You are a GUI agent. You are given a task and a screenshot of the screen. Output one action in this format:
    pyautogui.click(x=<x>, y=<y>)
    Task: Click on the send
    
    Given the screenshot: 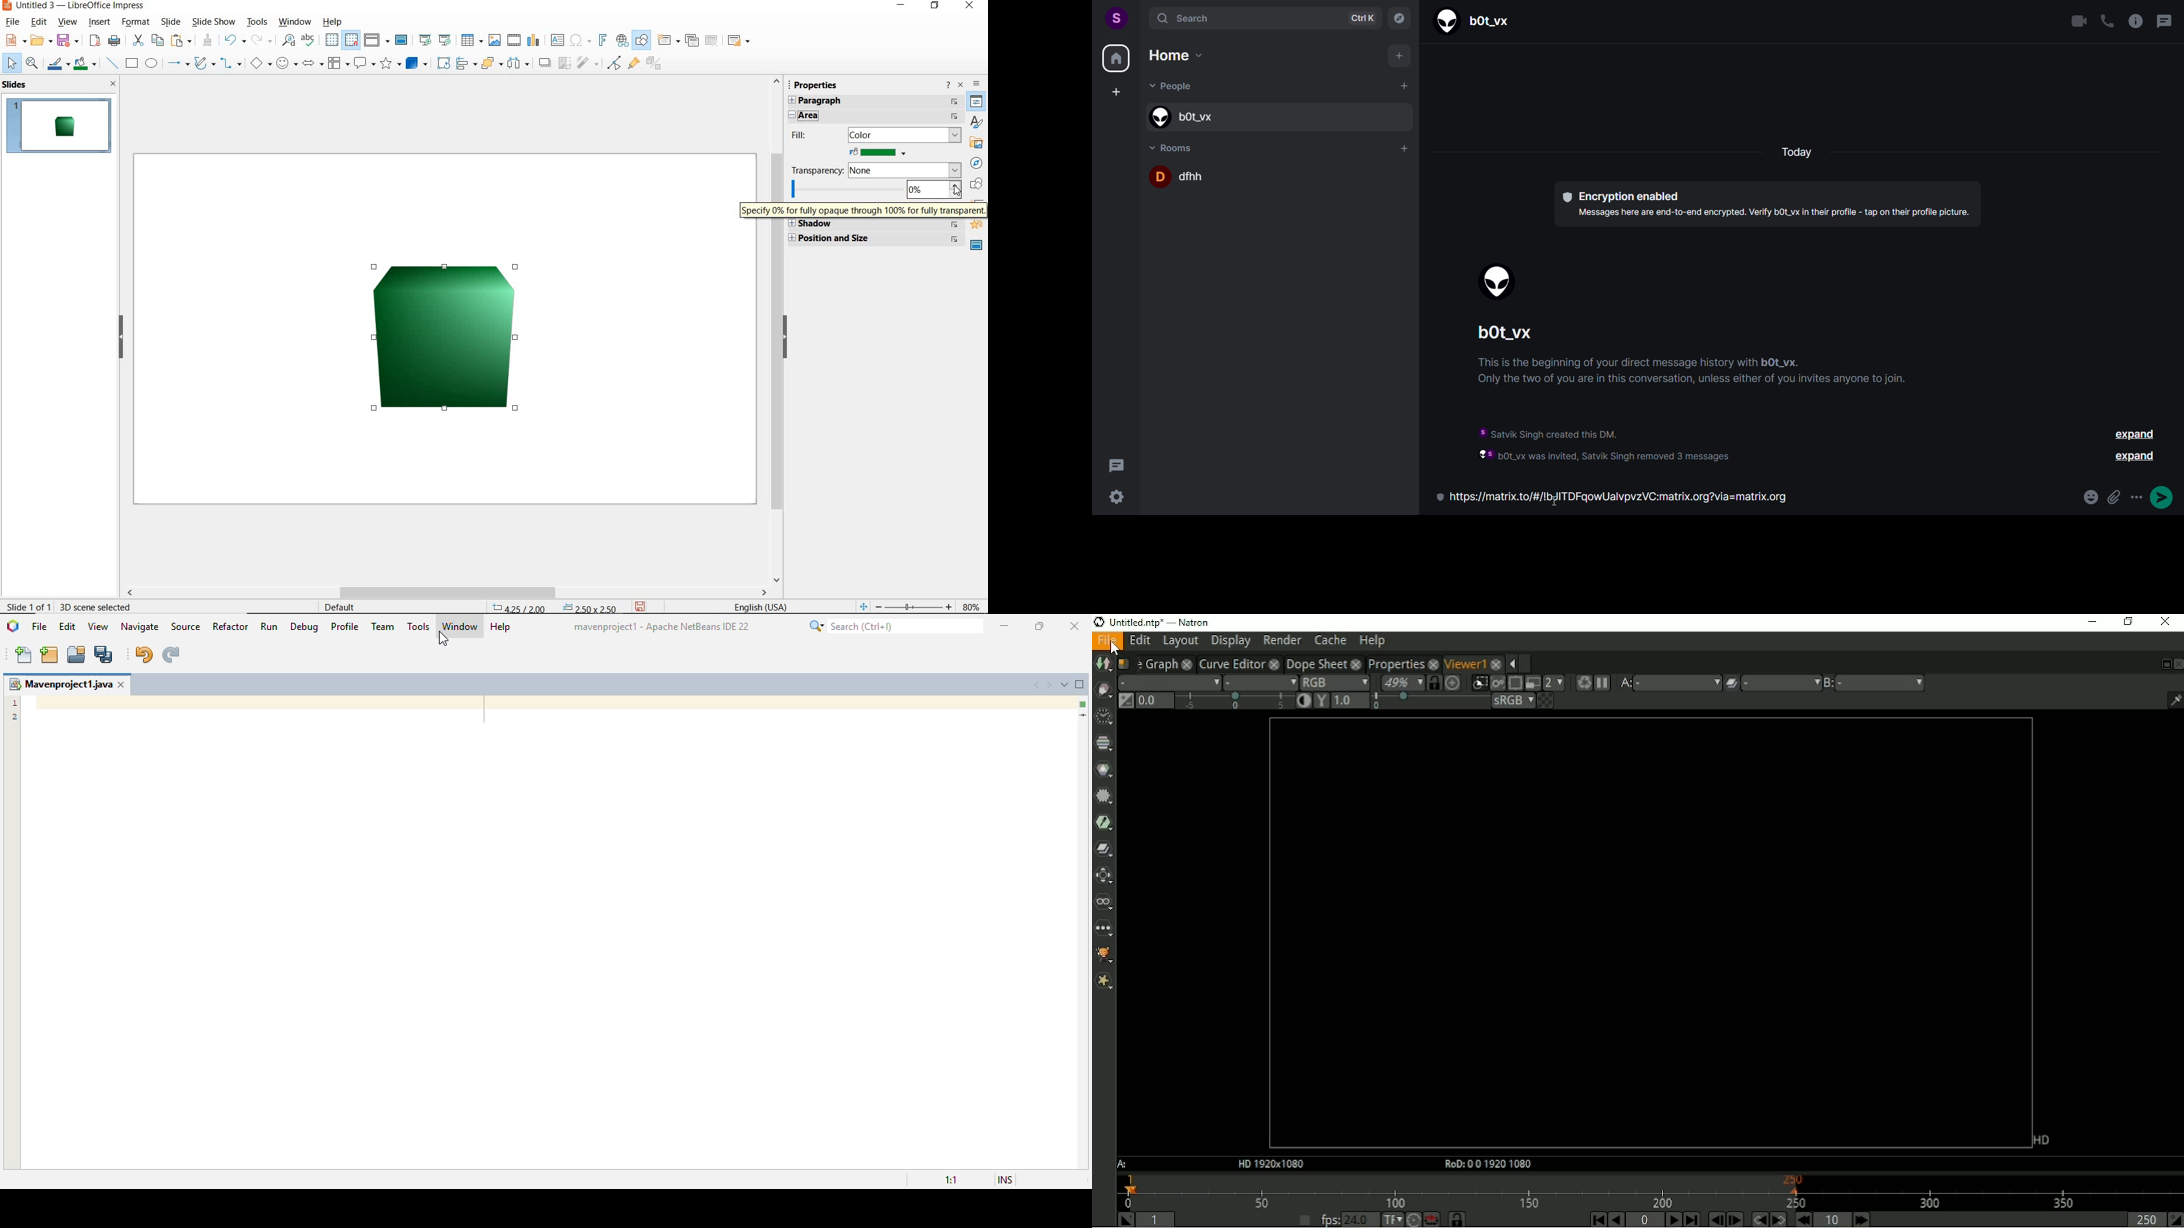 What is the action you would take?
    pyautogui.click(x=2161, y=497)
    